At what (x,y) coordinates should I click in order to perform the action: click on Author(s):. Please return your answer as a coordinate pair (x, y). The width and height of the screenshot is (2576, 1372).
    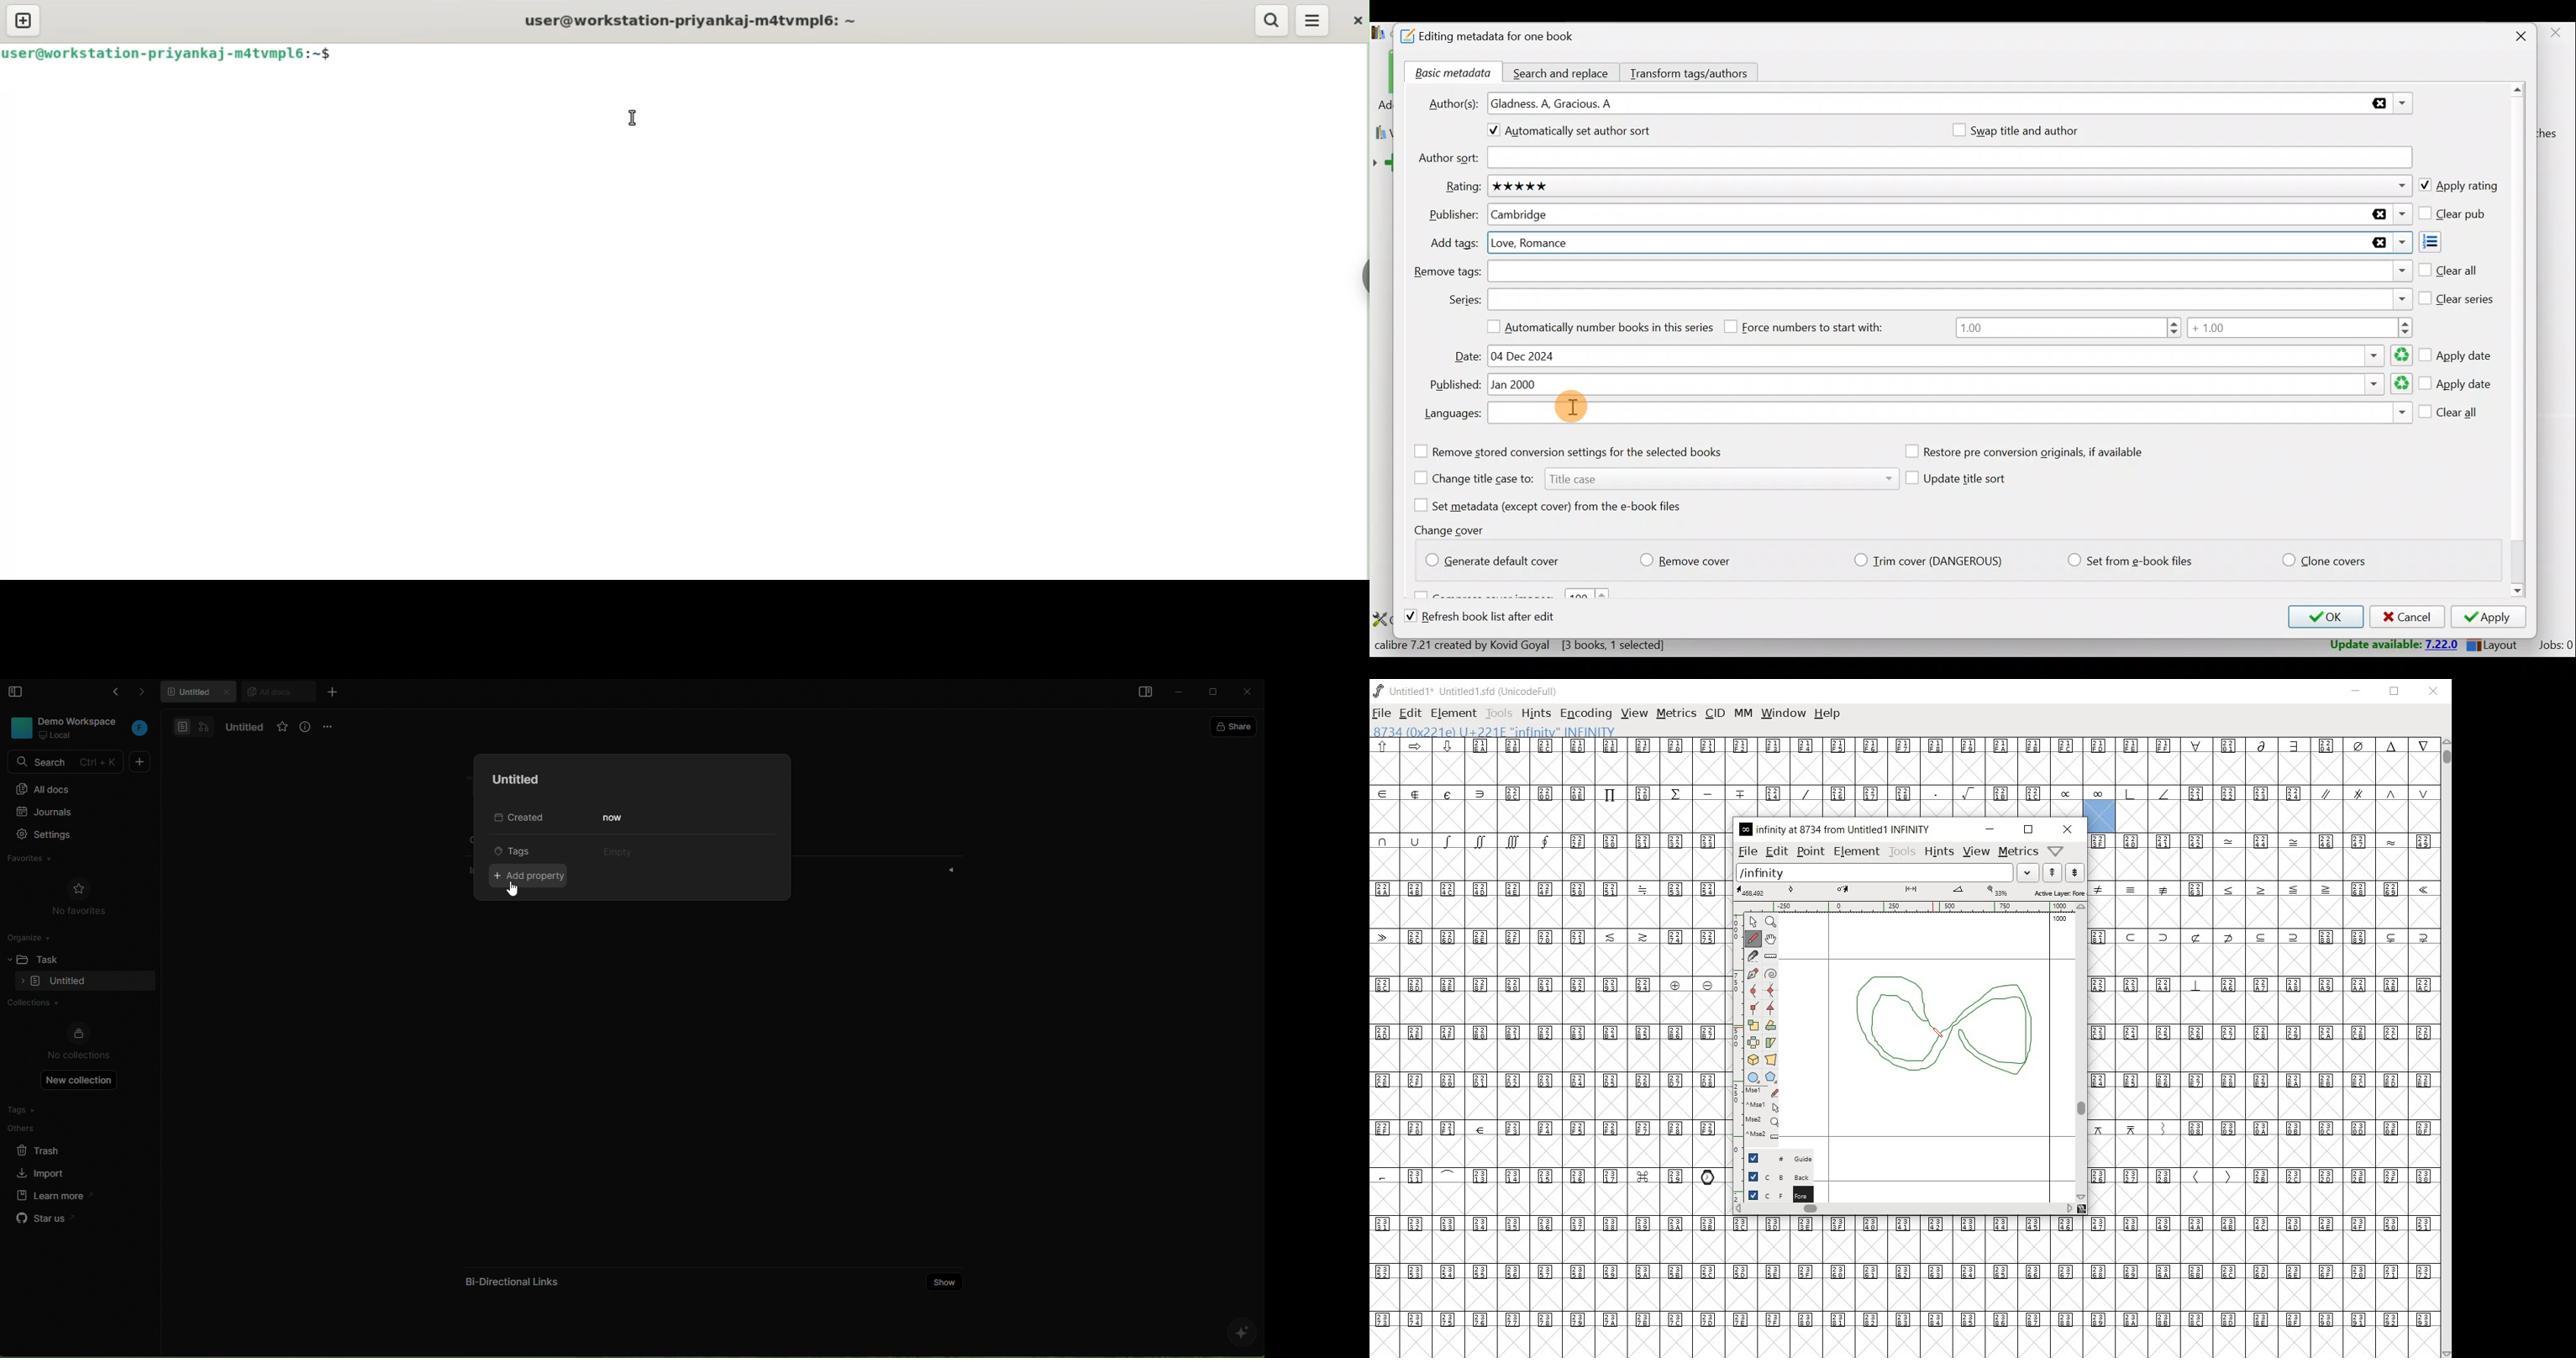
    Looking at the image, I should click on (1453, 102).